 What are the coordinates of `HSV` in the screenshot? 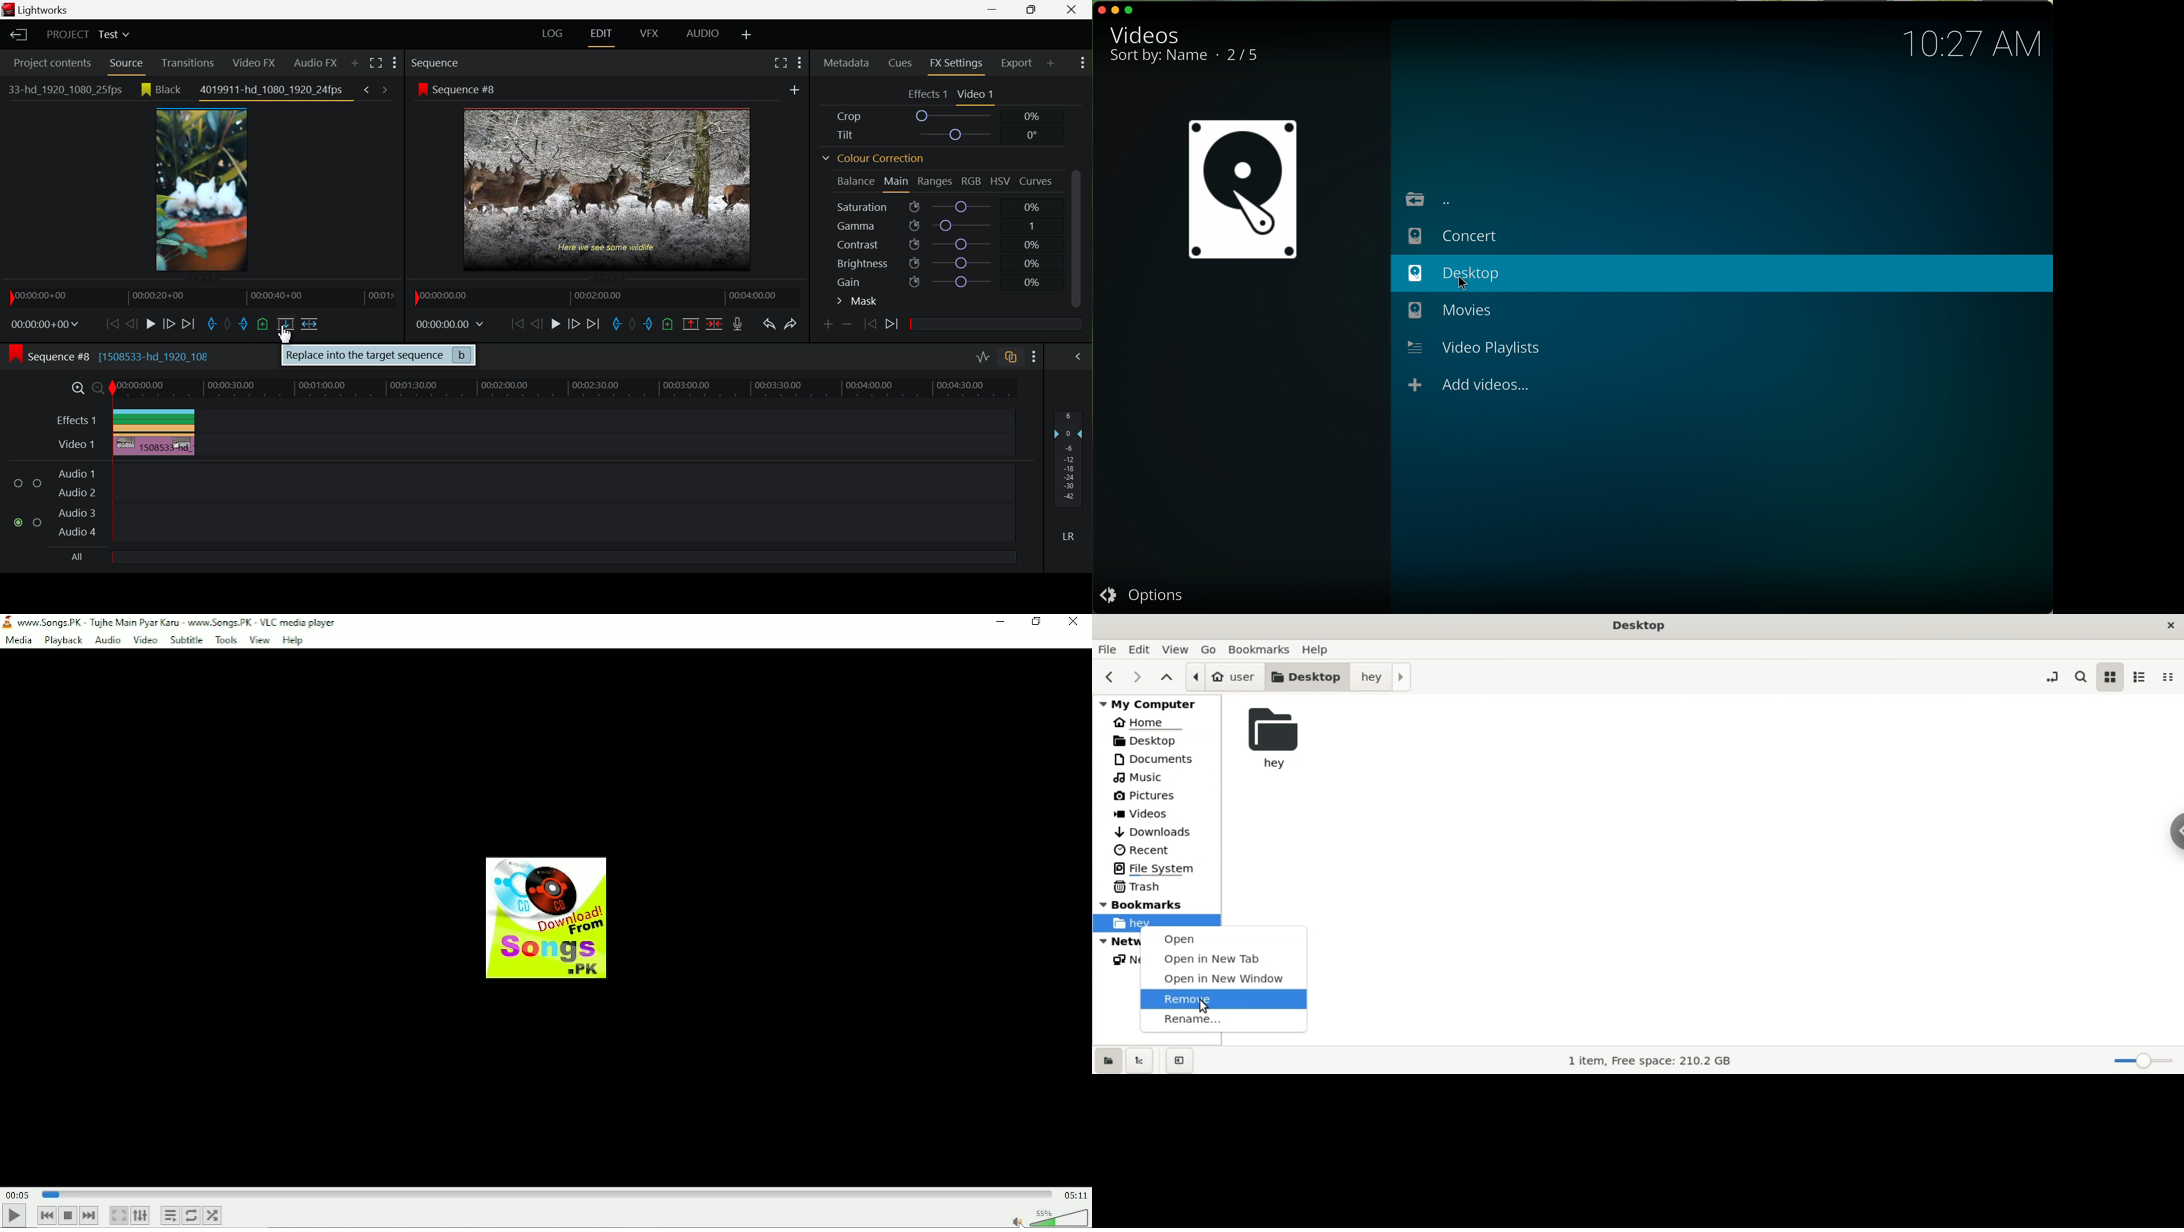 It's located at (1003, 183).